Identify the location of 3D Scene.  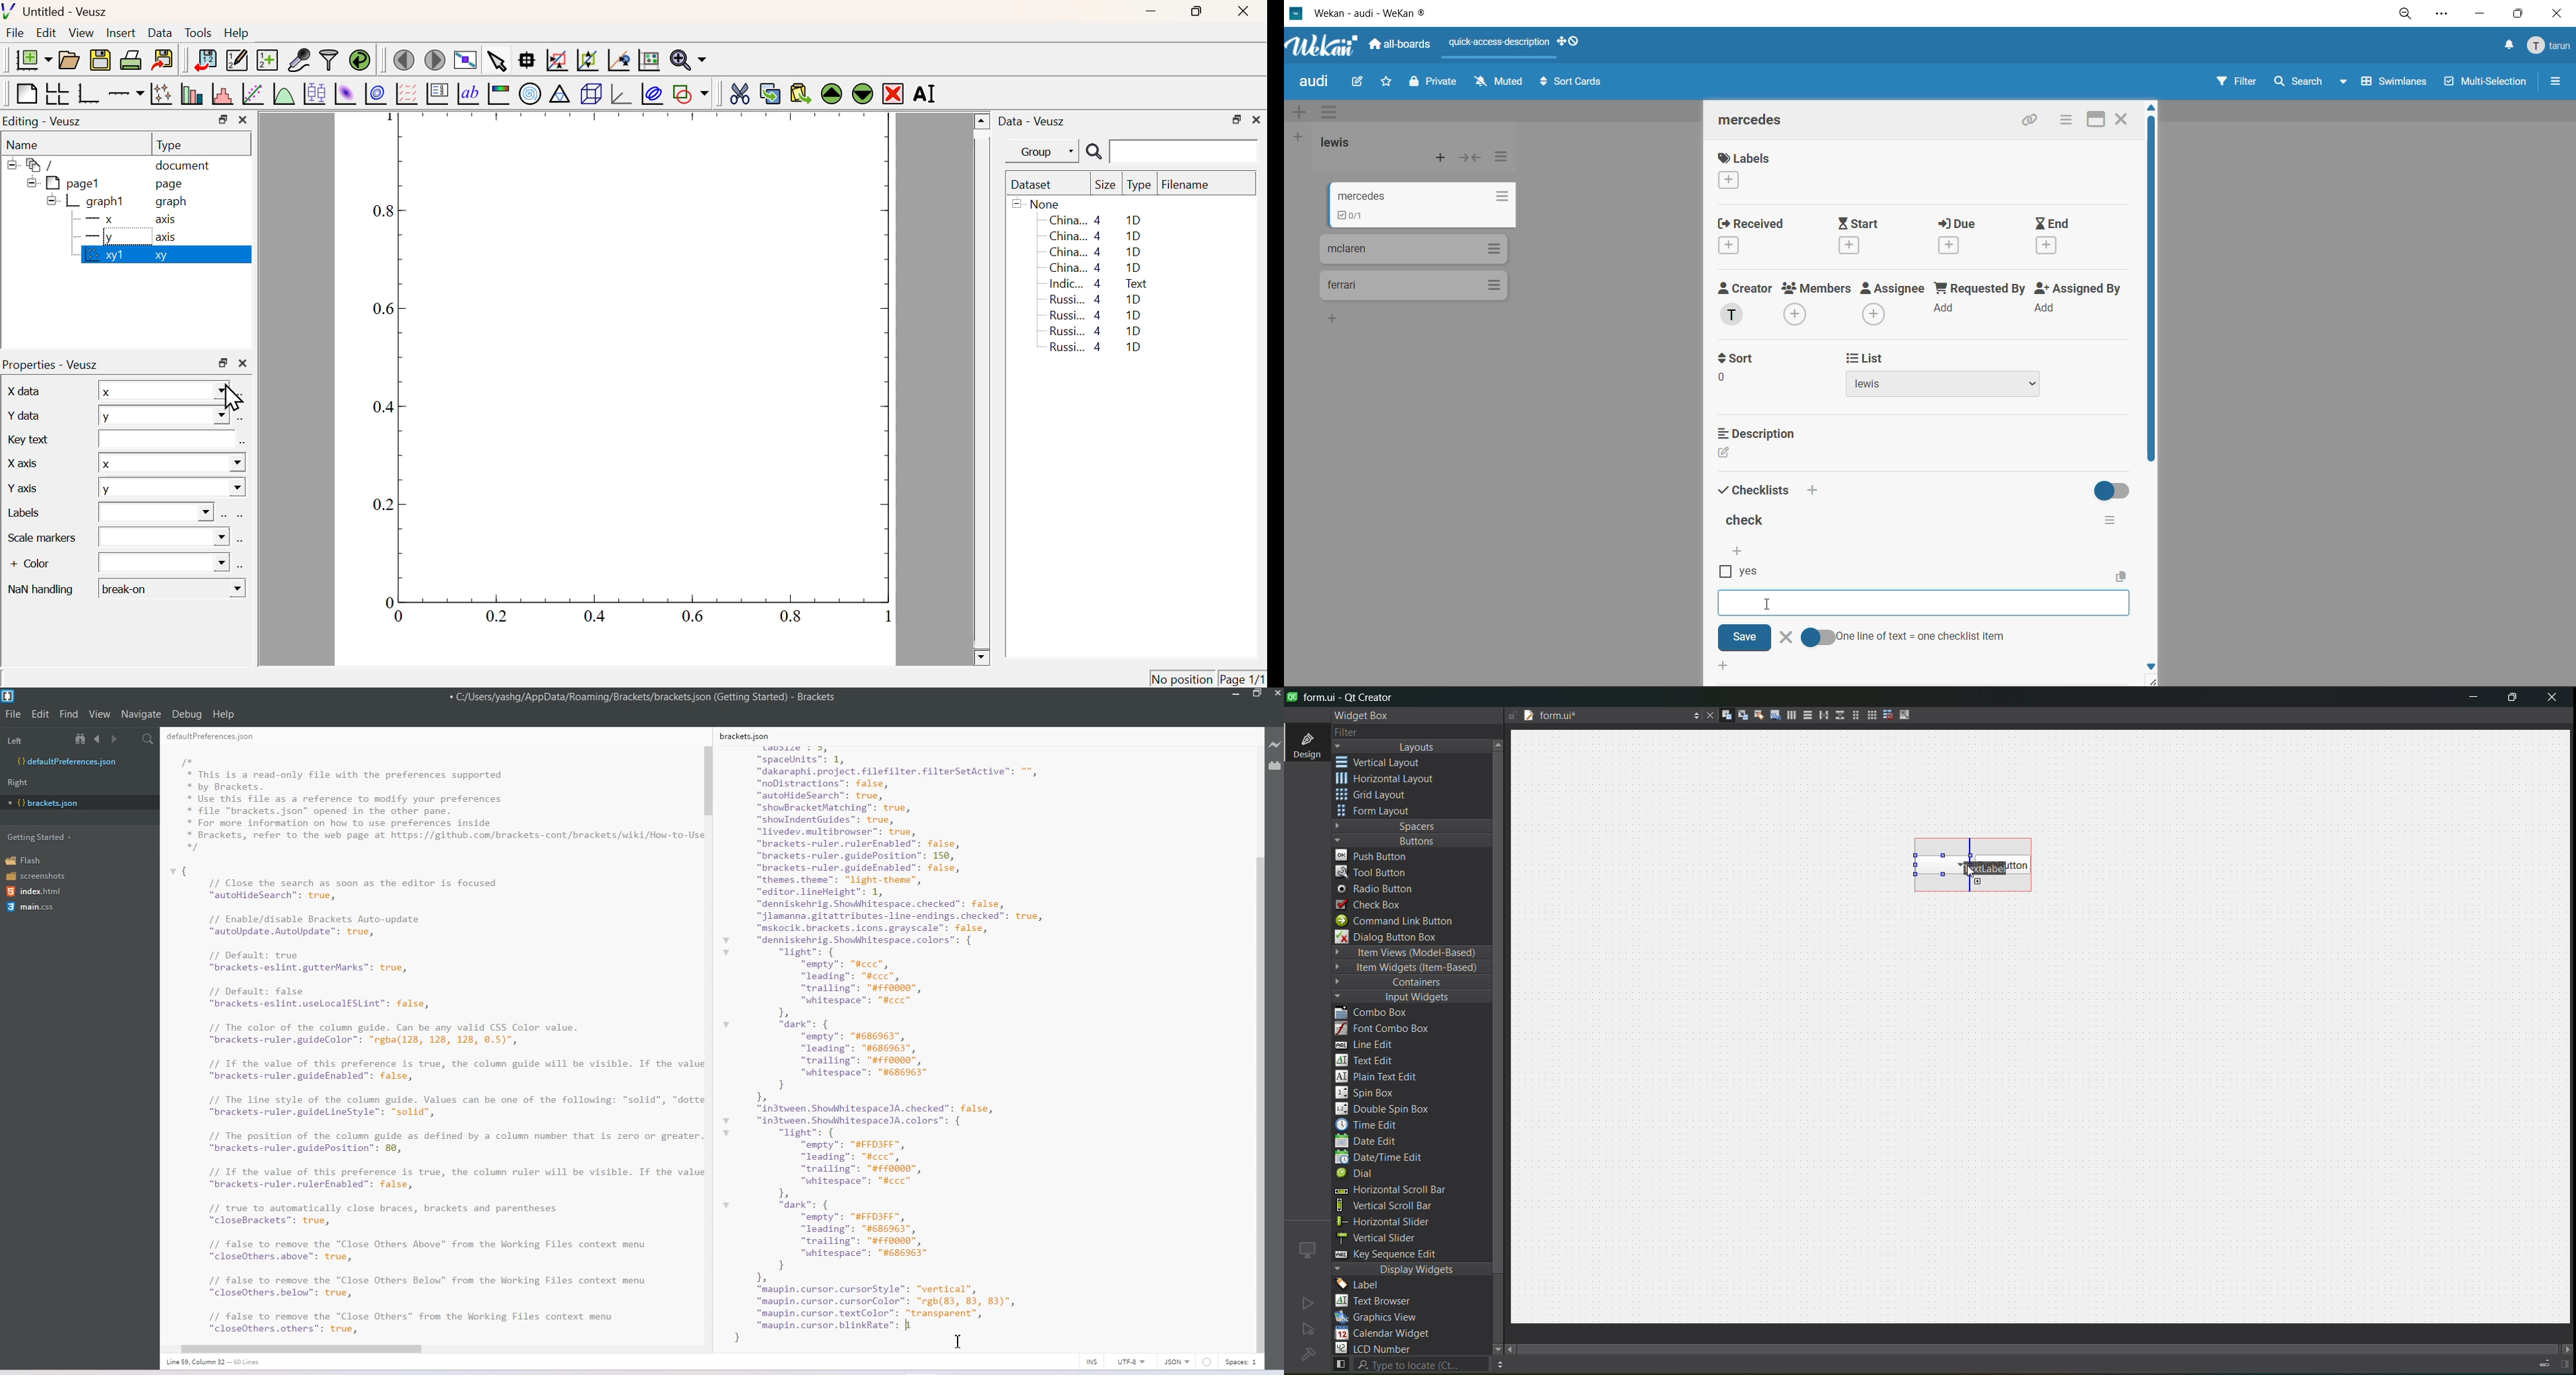
(591, 94).